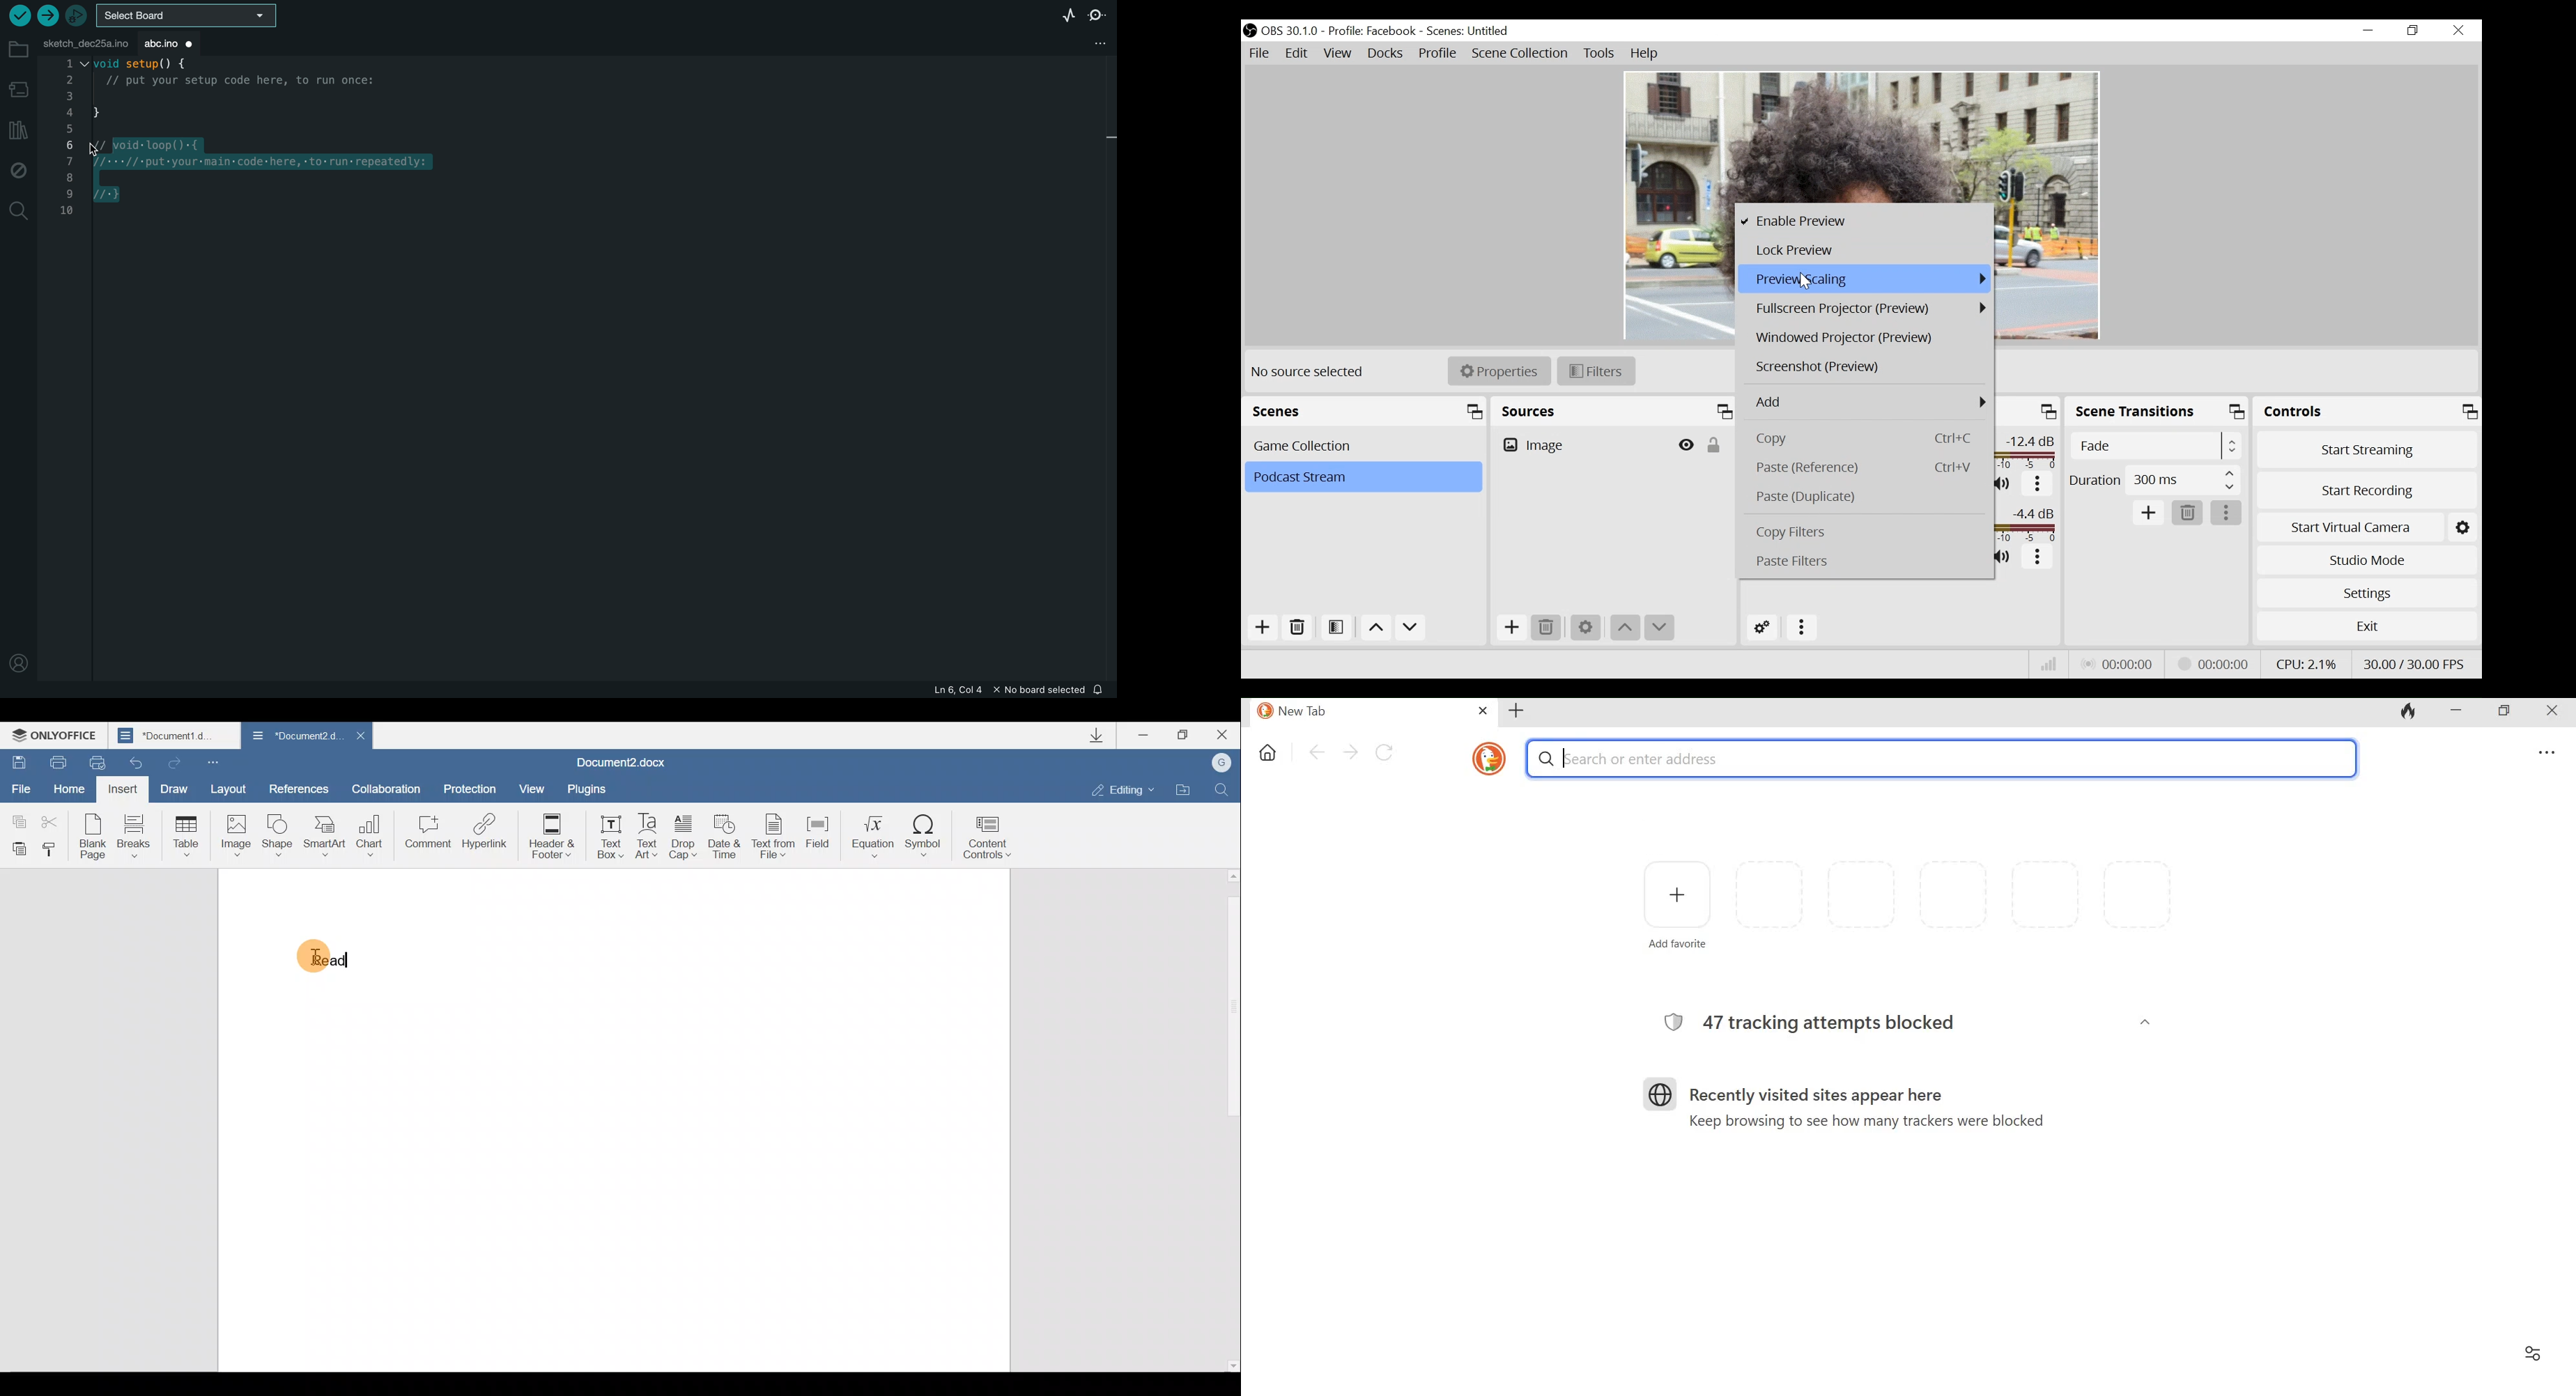 This screenshot has width=2576, height=1400. What do you see at coordinates (54, 817) in the screenshot?
I see `Cut` at bounding box center [54, 817].